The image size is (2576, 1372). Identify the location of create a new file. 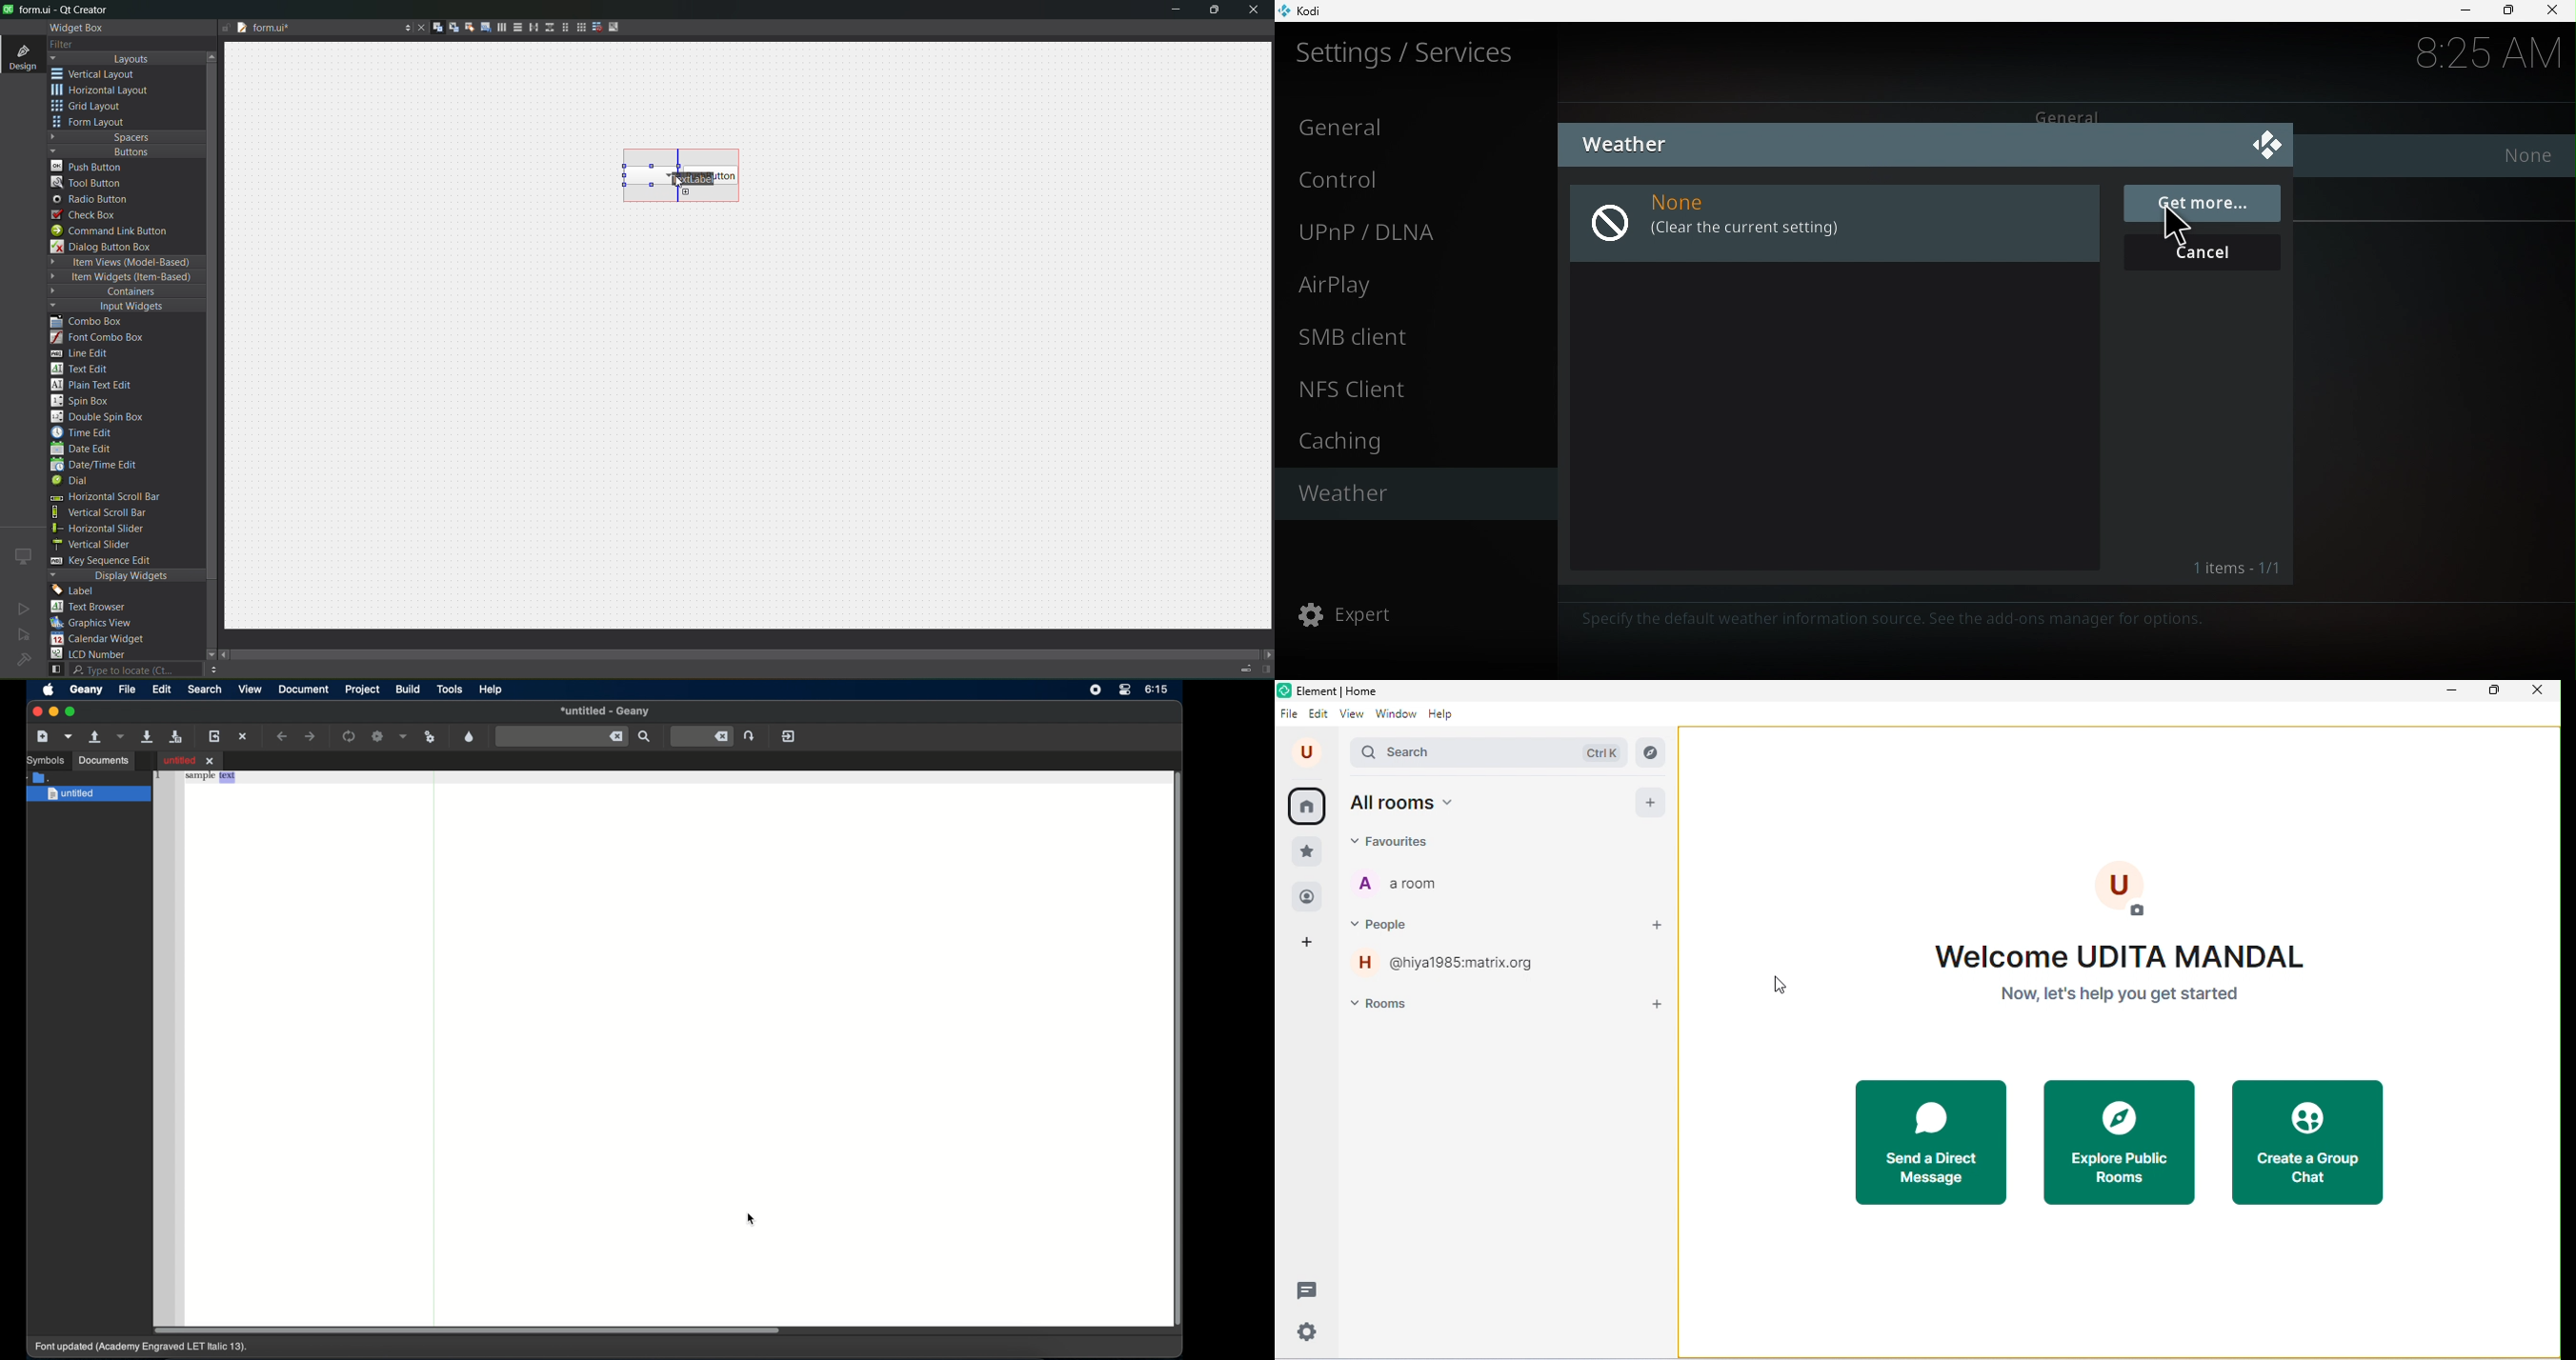
(43, 737).